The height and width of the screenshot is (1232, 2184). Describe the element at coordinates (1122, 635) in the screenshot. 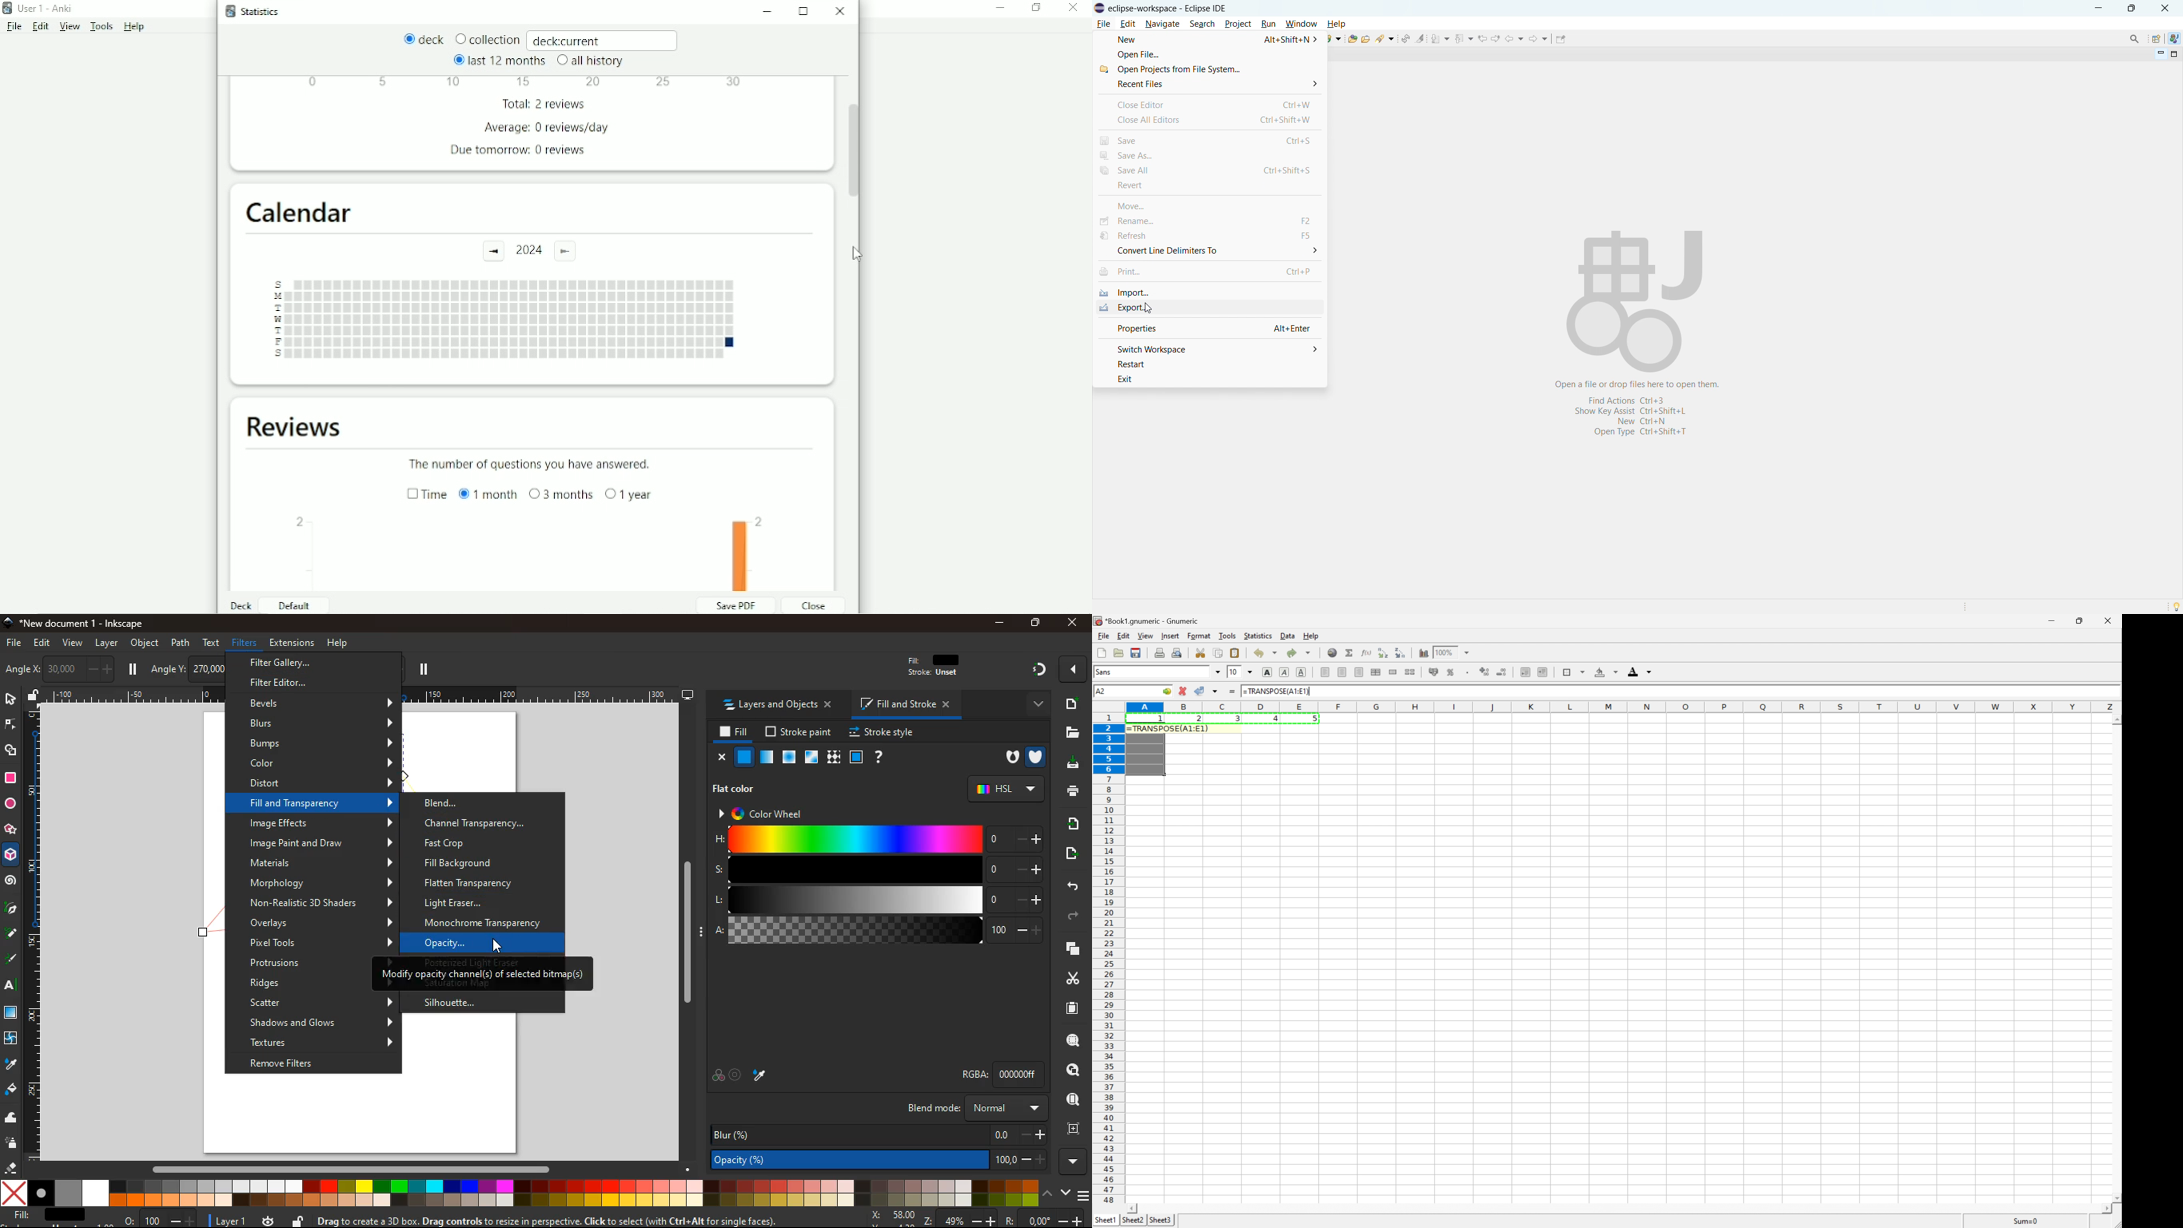

I see `edit` at that location.